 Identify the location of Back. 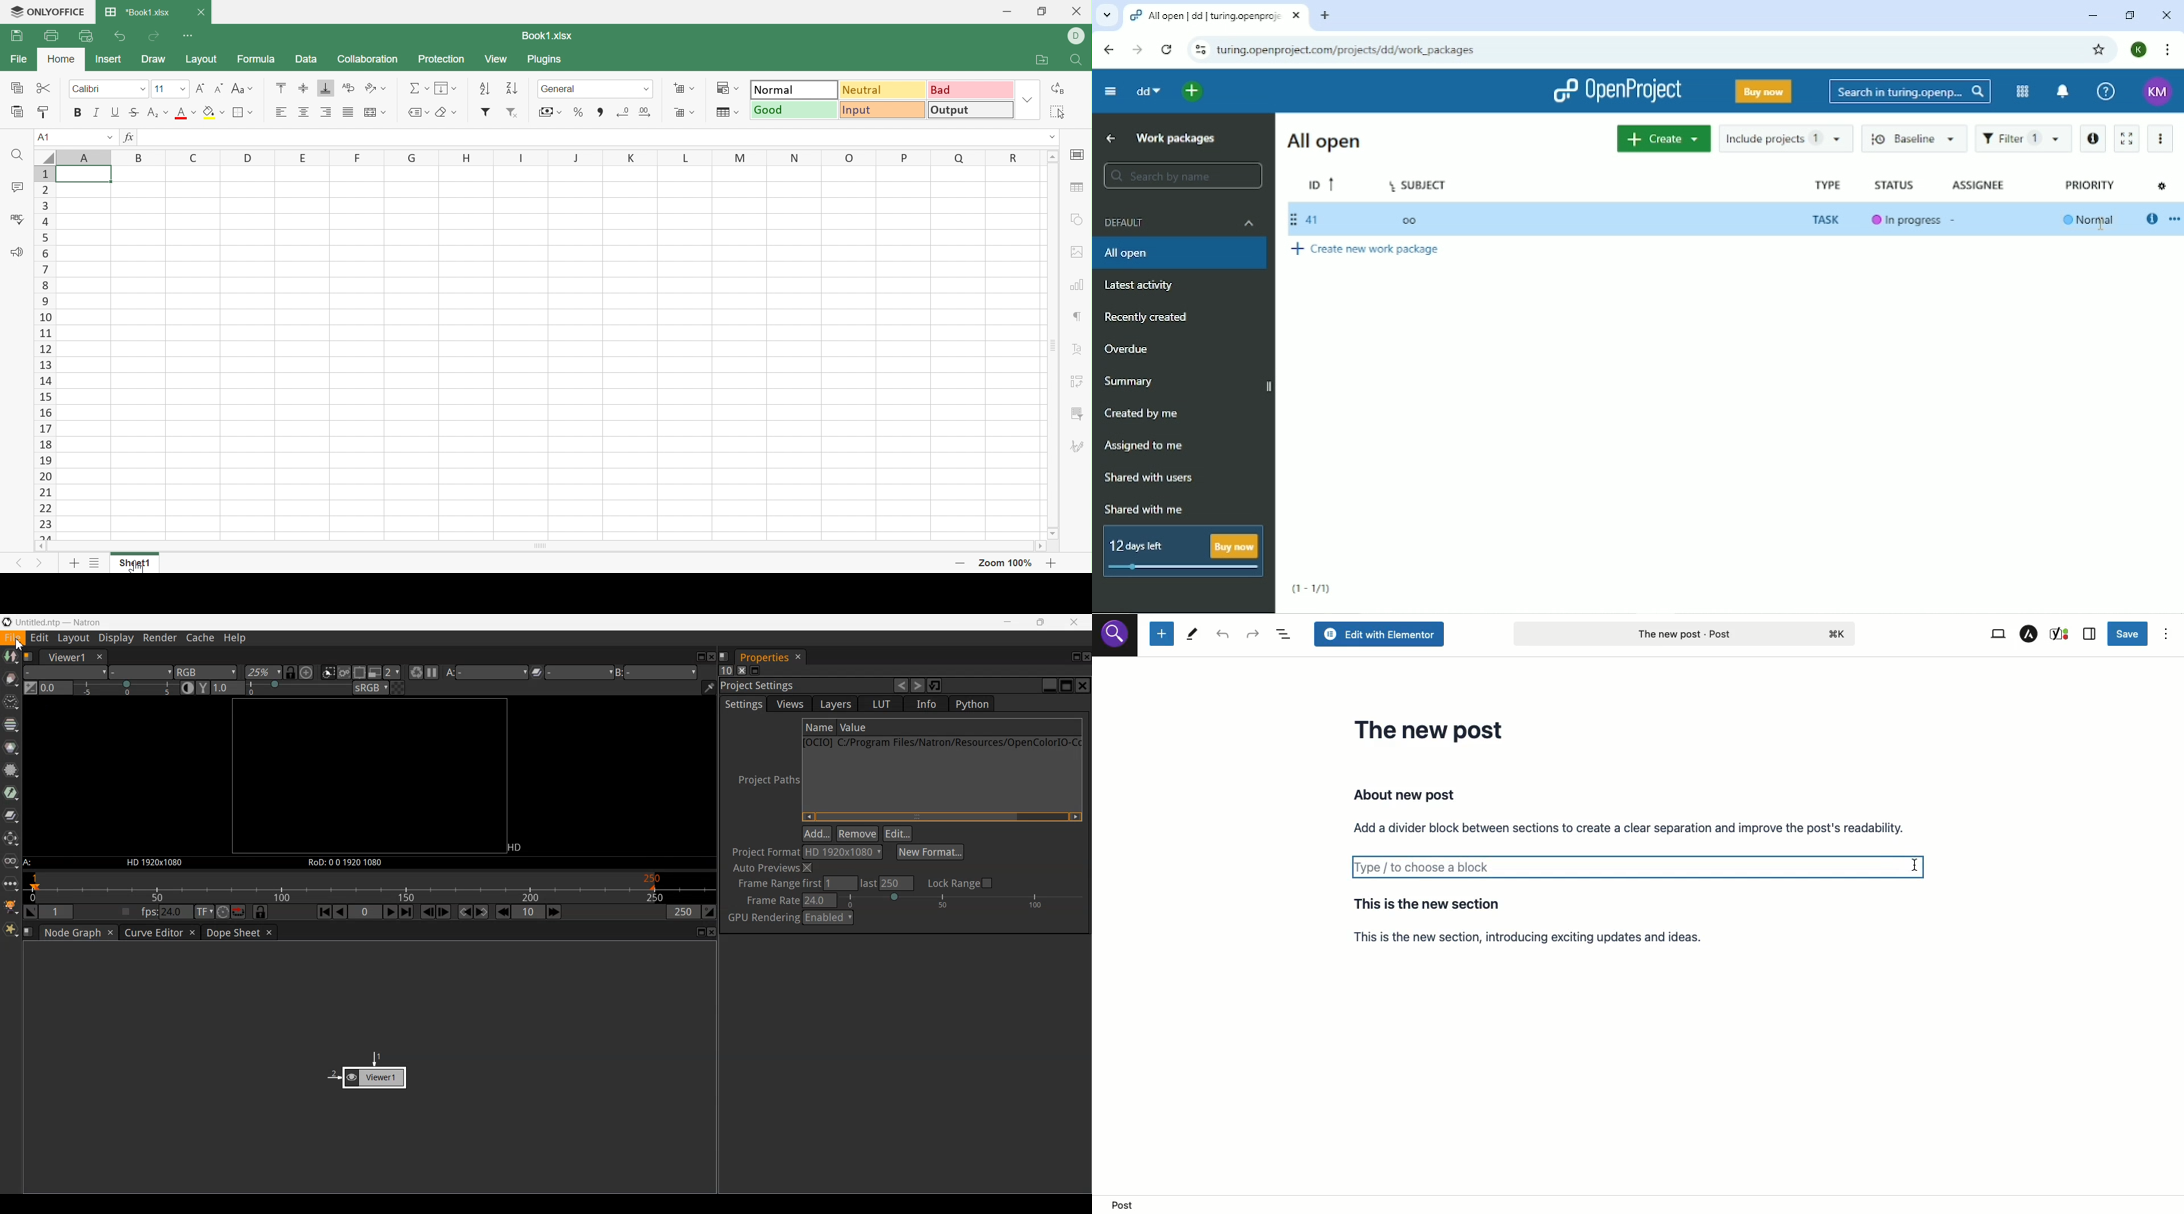
(1108, 50).